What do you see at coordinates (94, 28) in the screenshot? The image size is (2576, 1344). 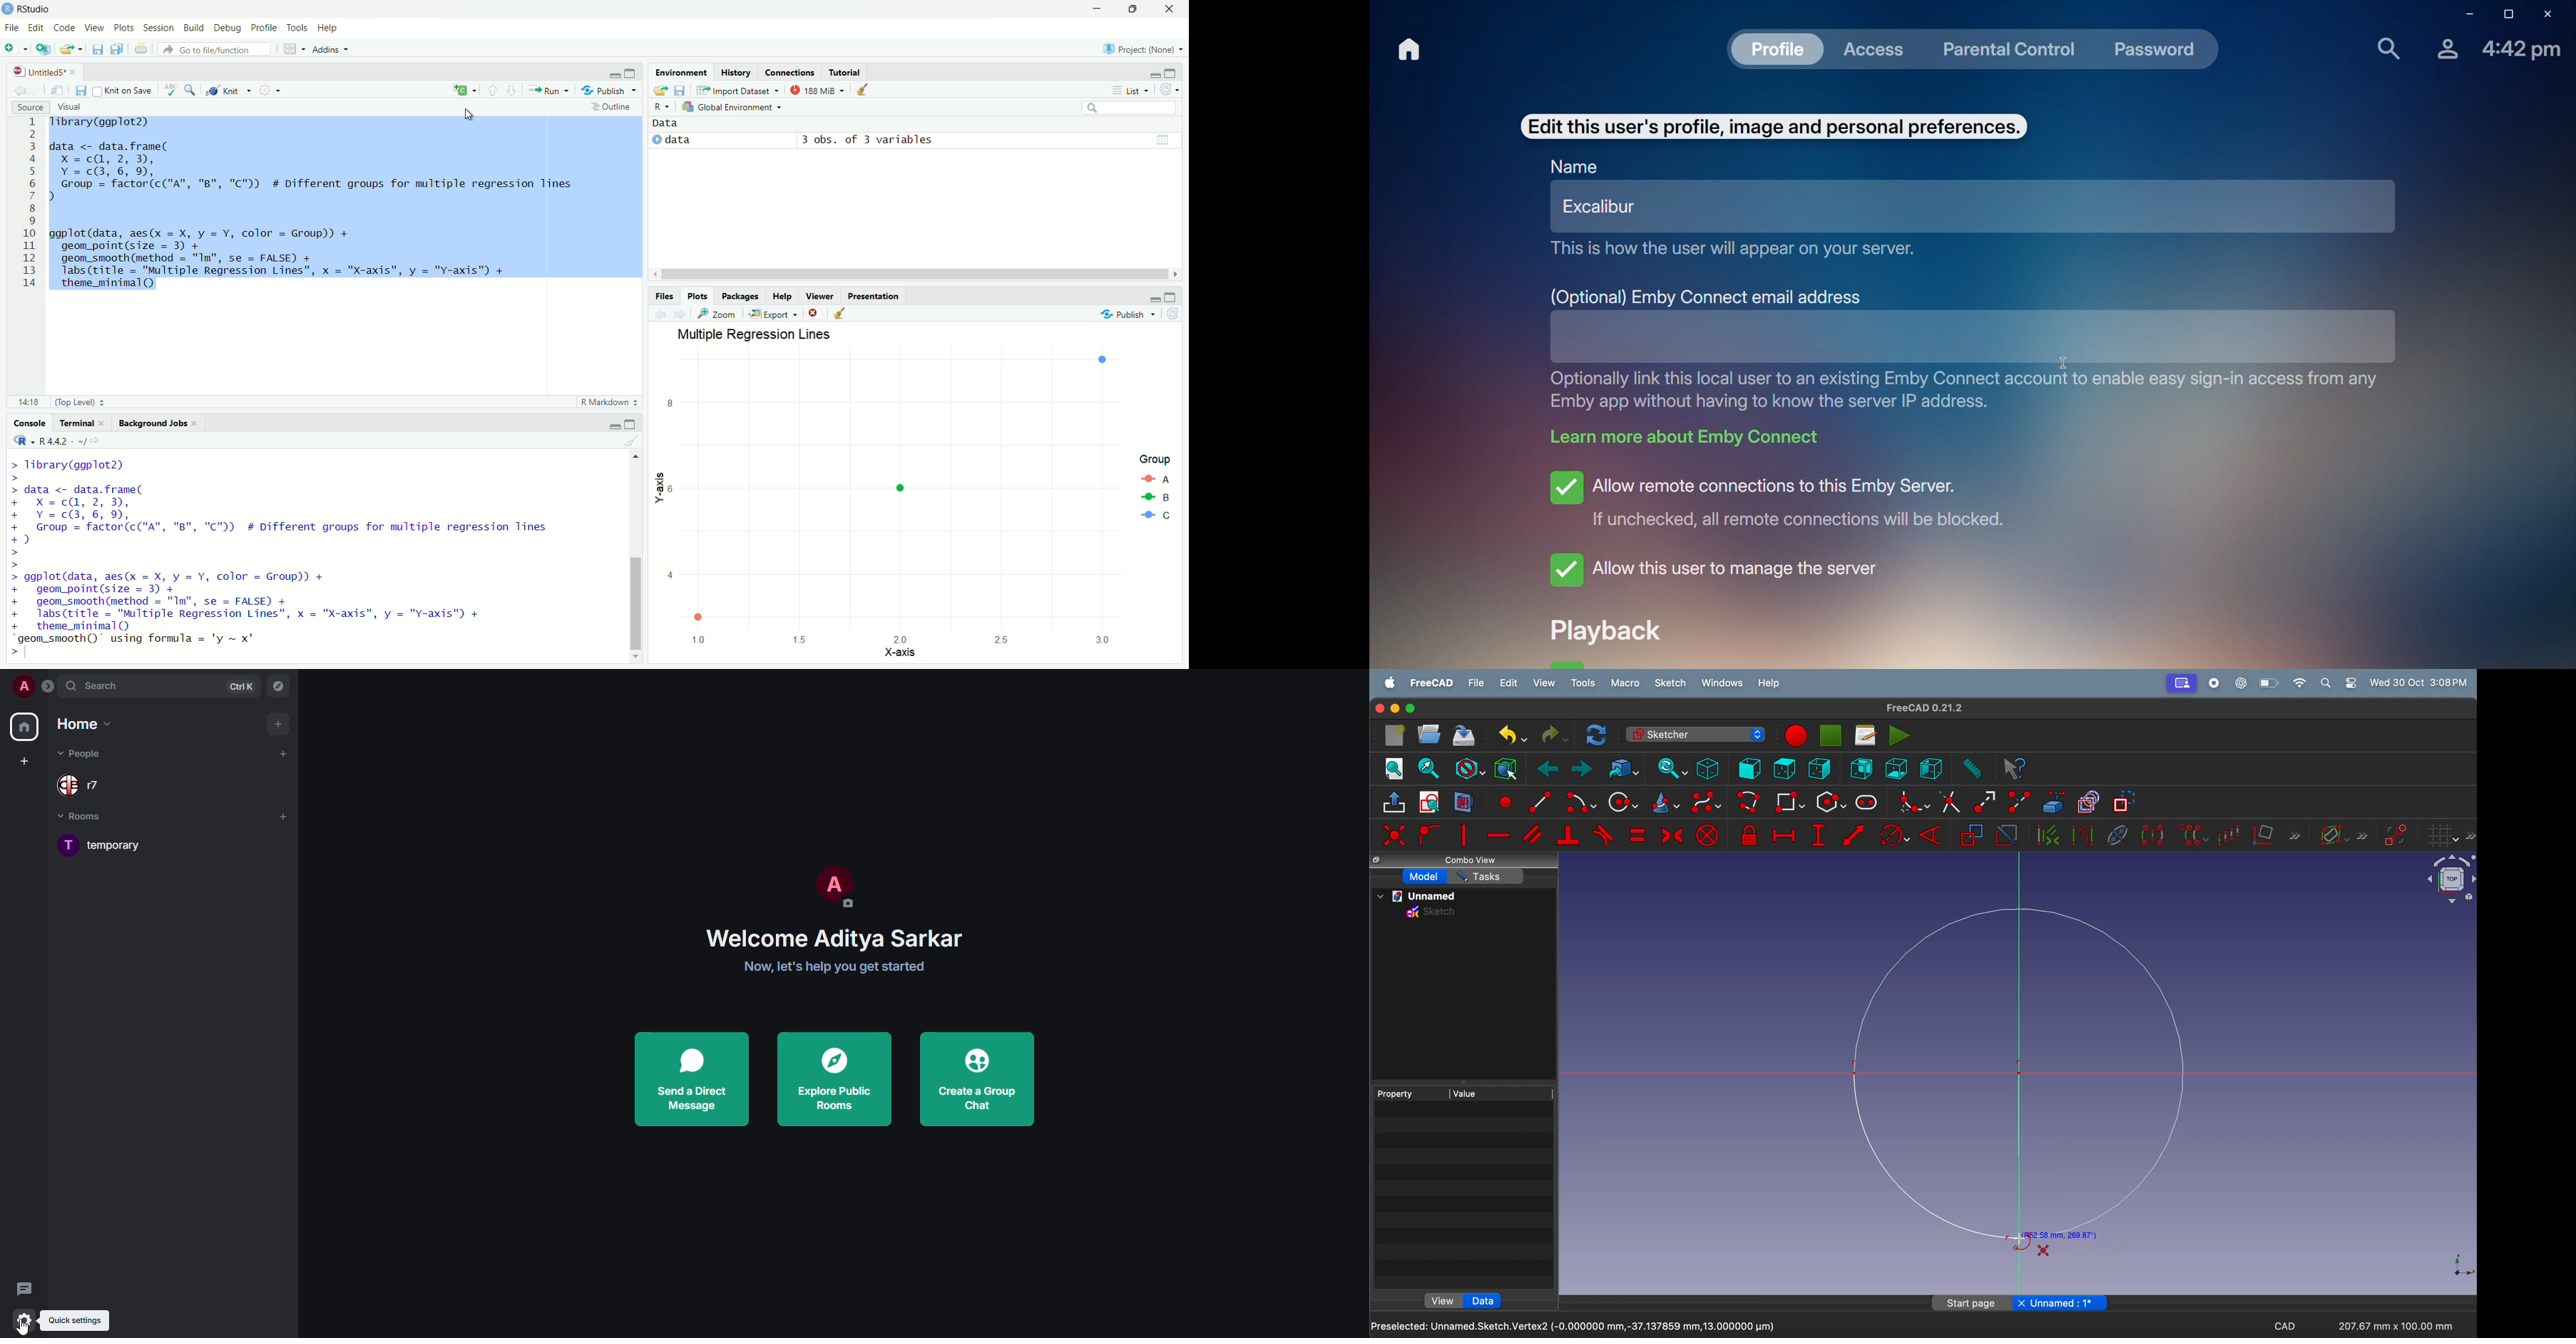 I see `View` at bounding box center [94, 28].